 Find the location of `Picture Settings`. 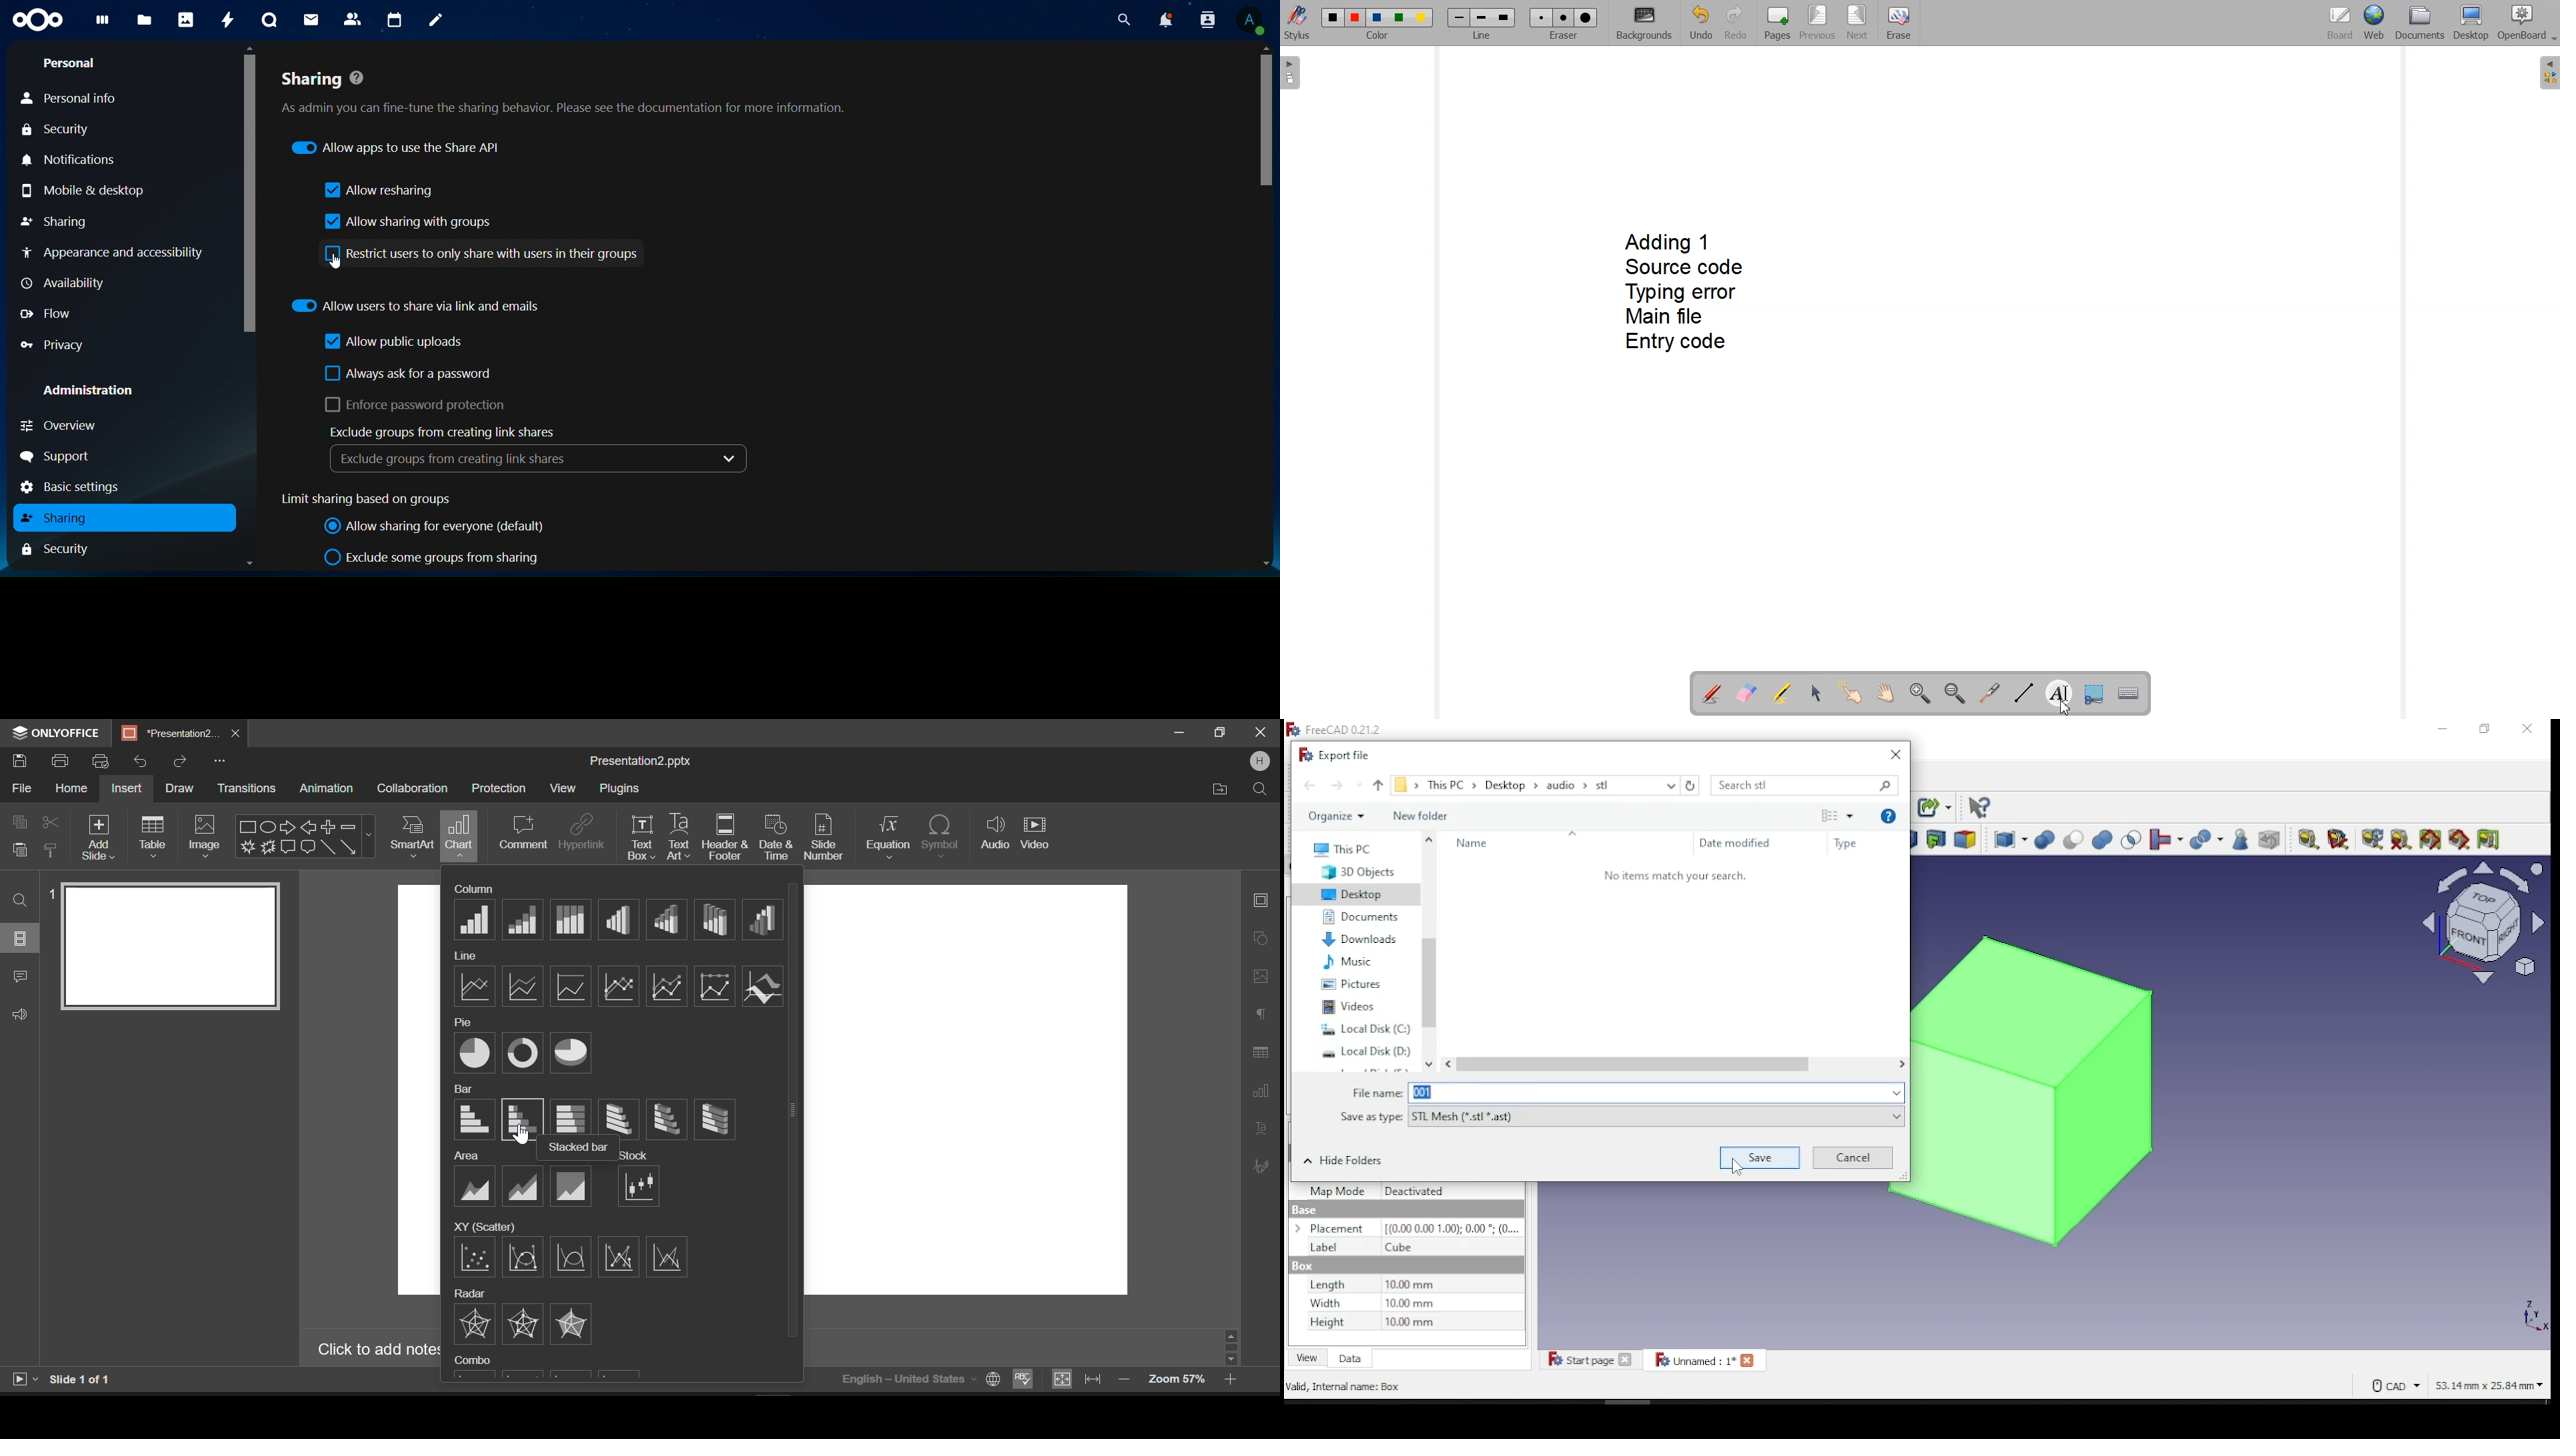

Picture Settings is located at coordinates (1257, 976).